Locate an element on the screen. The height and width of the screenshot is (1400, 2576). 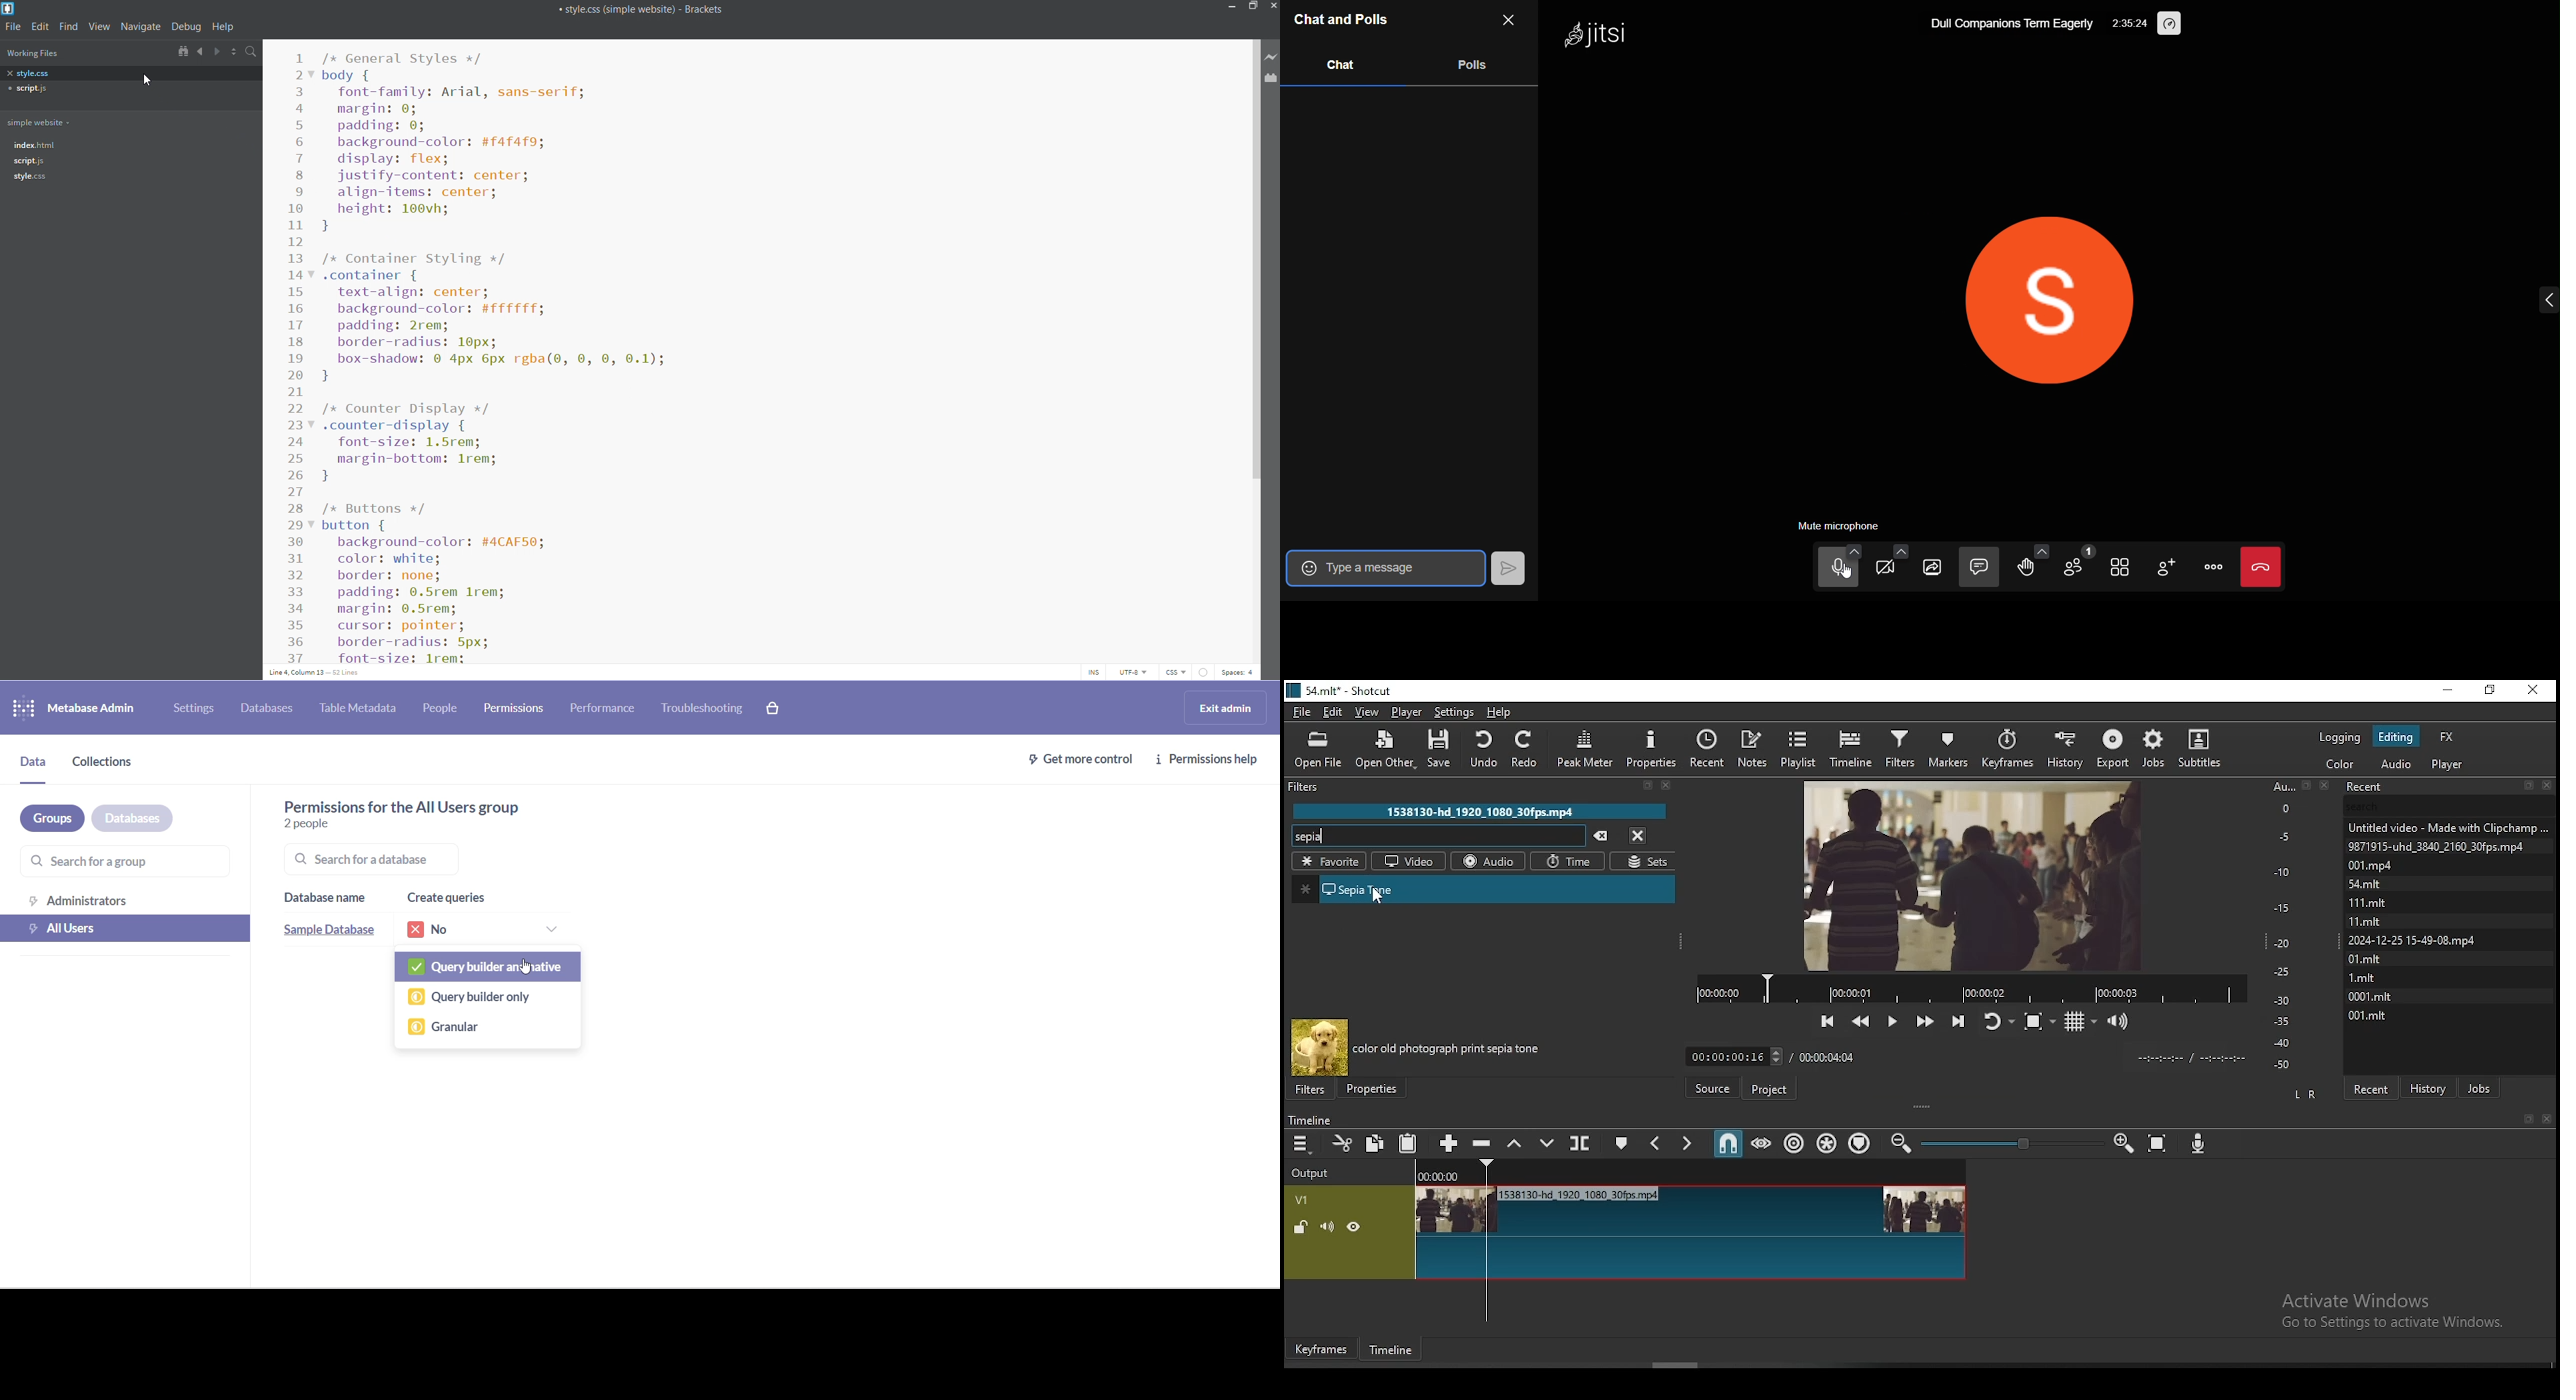
more is located at coordinates (2213, 569).